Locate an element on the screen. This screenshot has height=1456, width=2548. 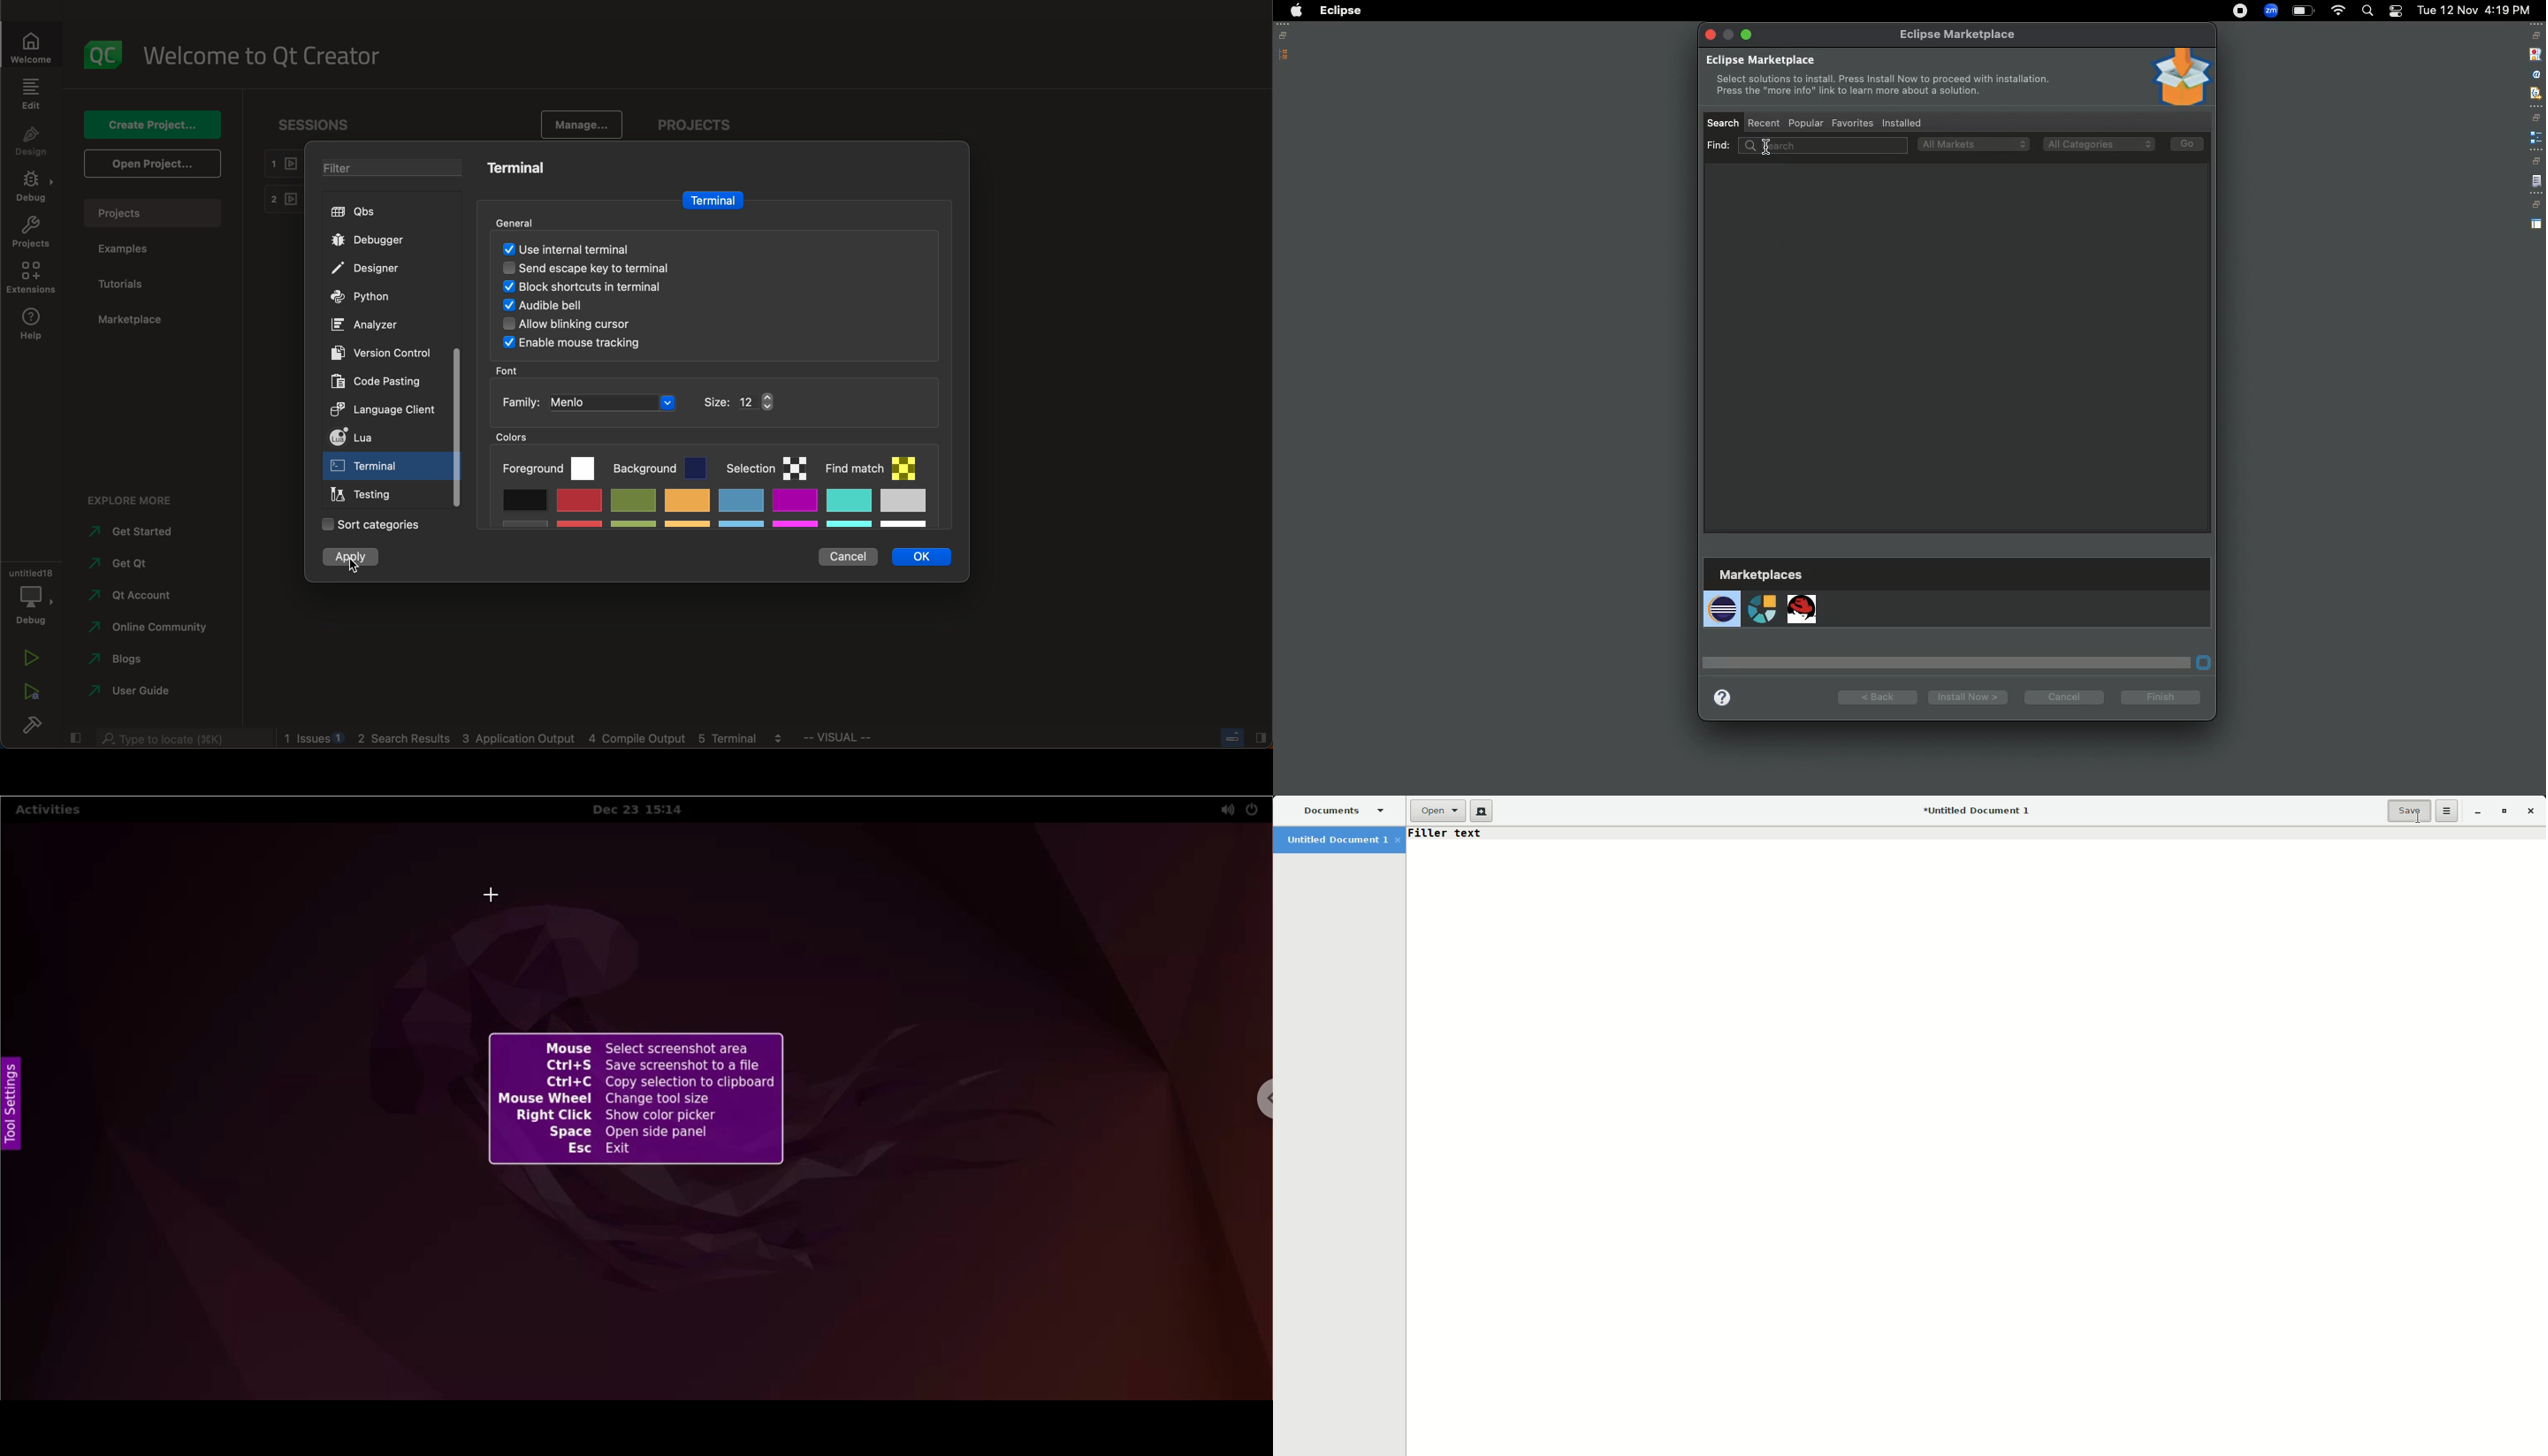
general is located at coordinates (523, 218).